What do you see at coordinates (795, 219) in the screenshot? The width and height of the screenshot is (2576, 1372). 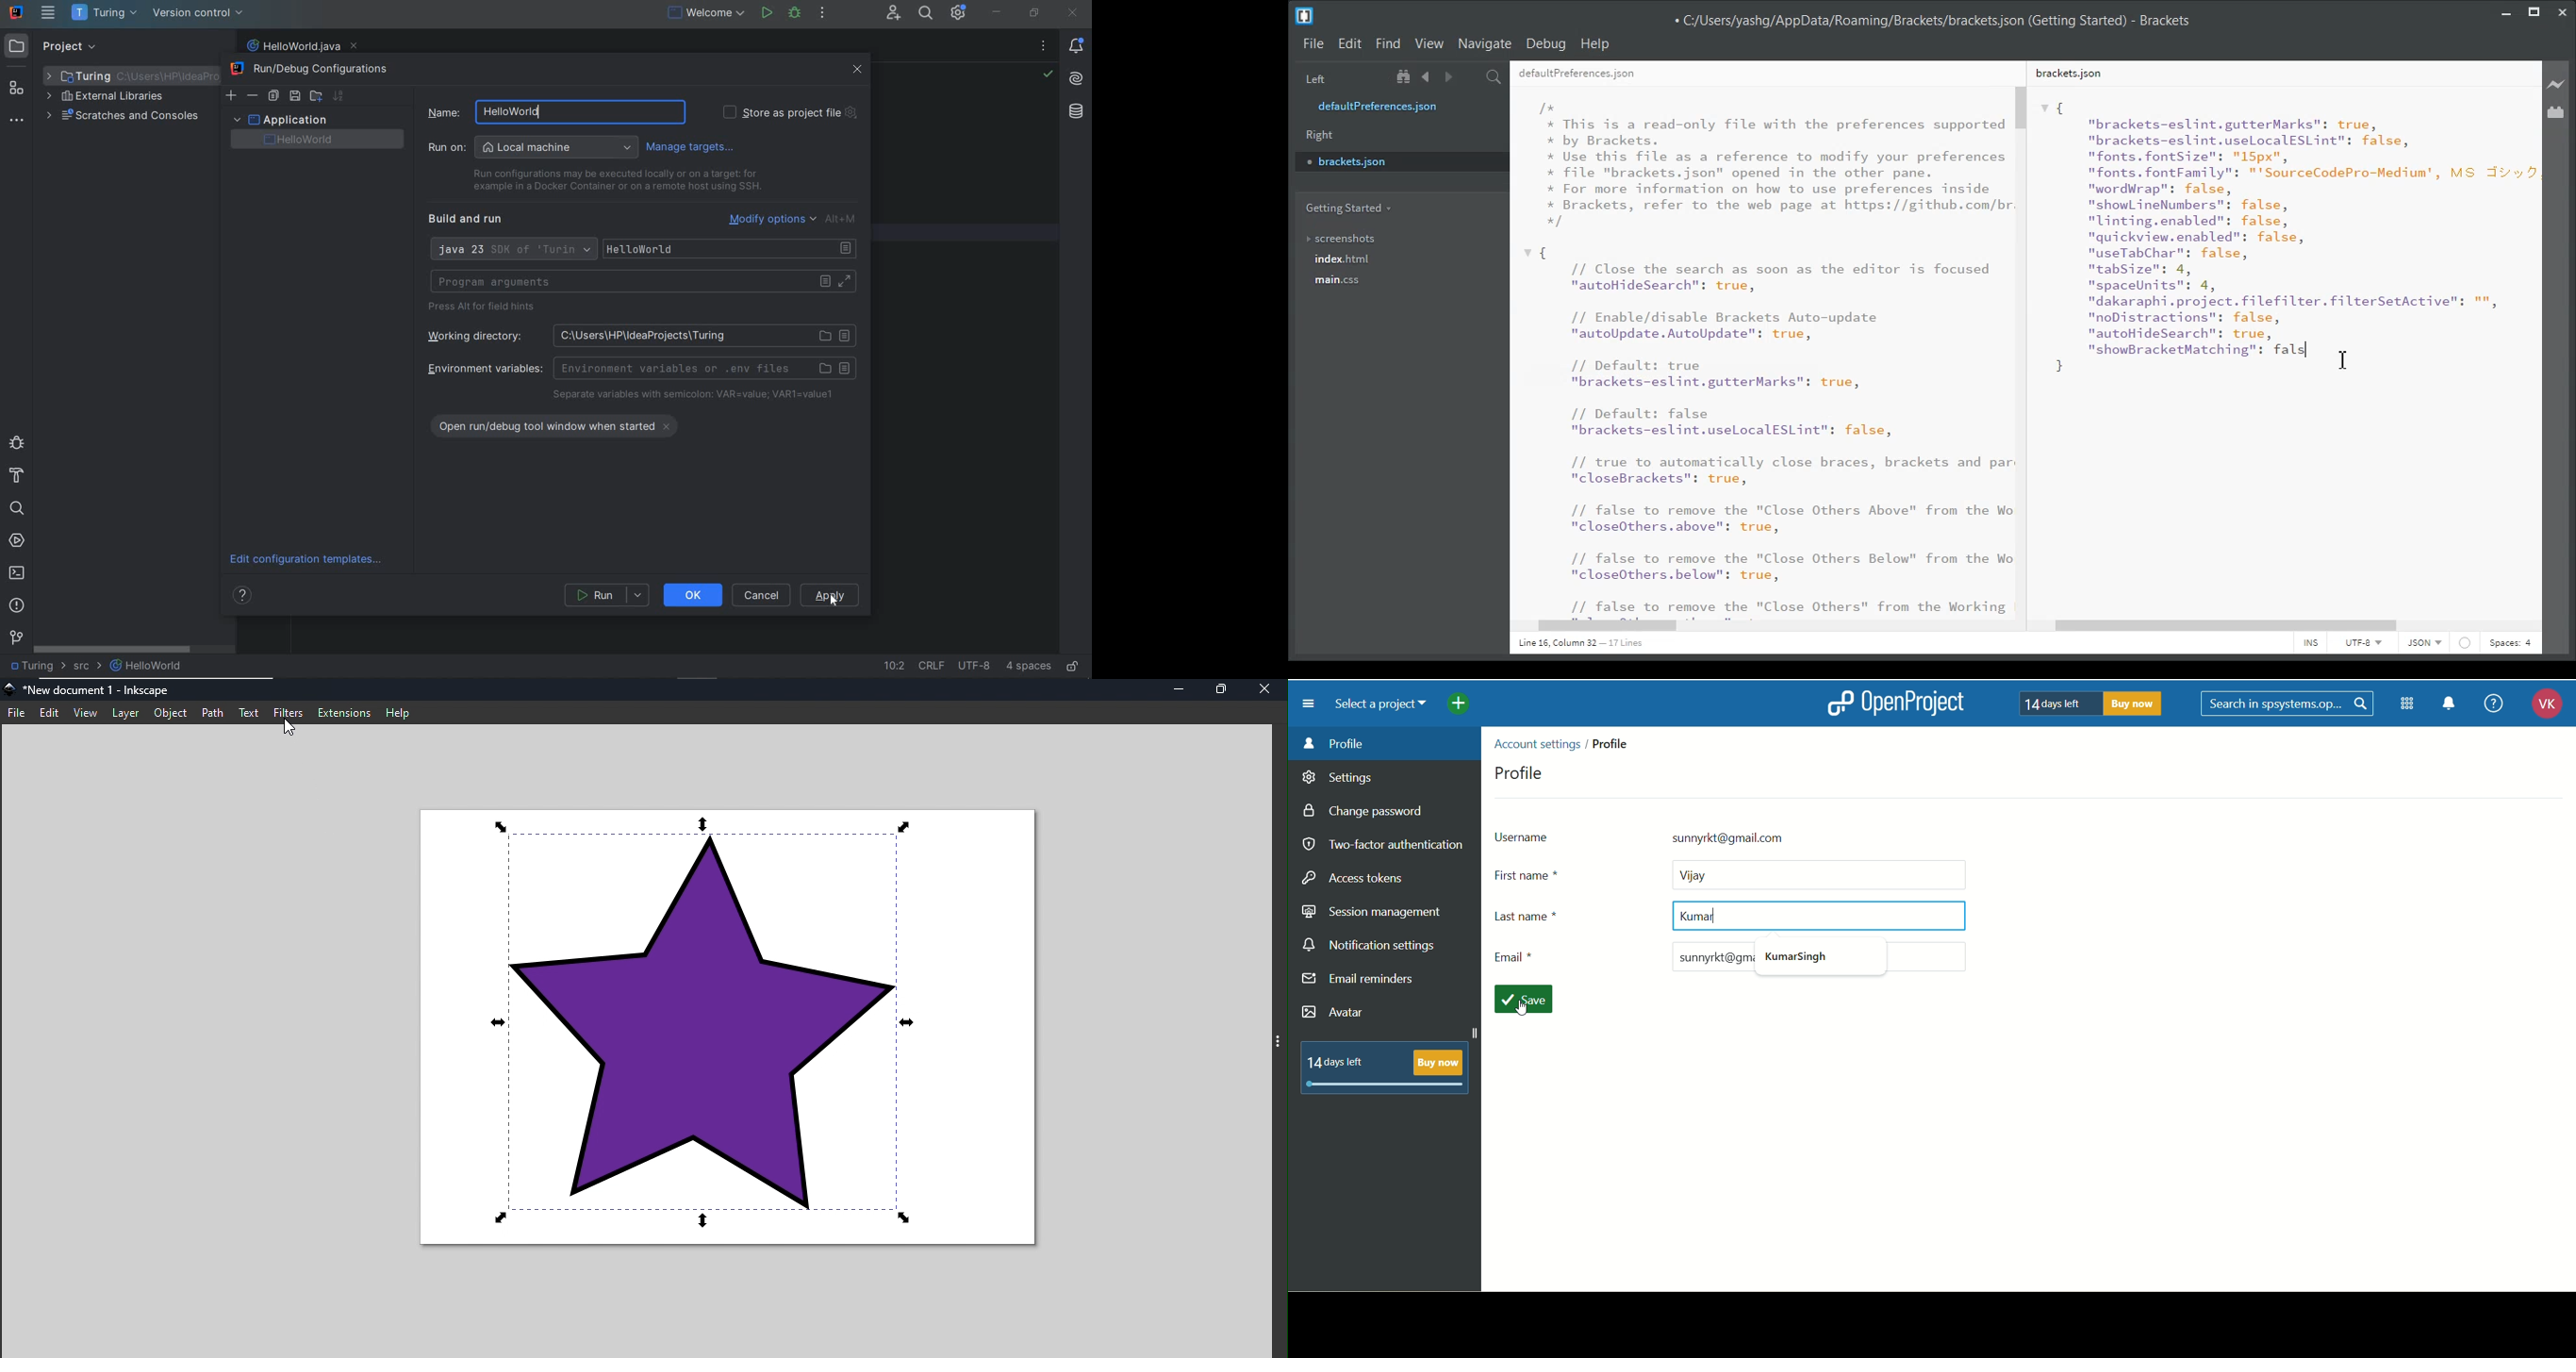 I see `modify options` at bounding box center [795, 219].